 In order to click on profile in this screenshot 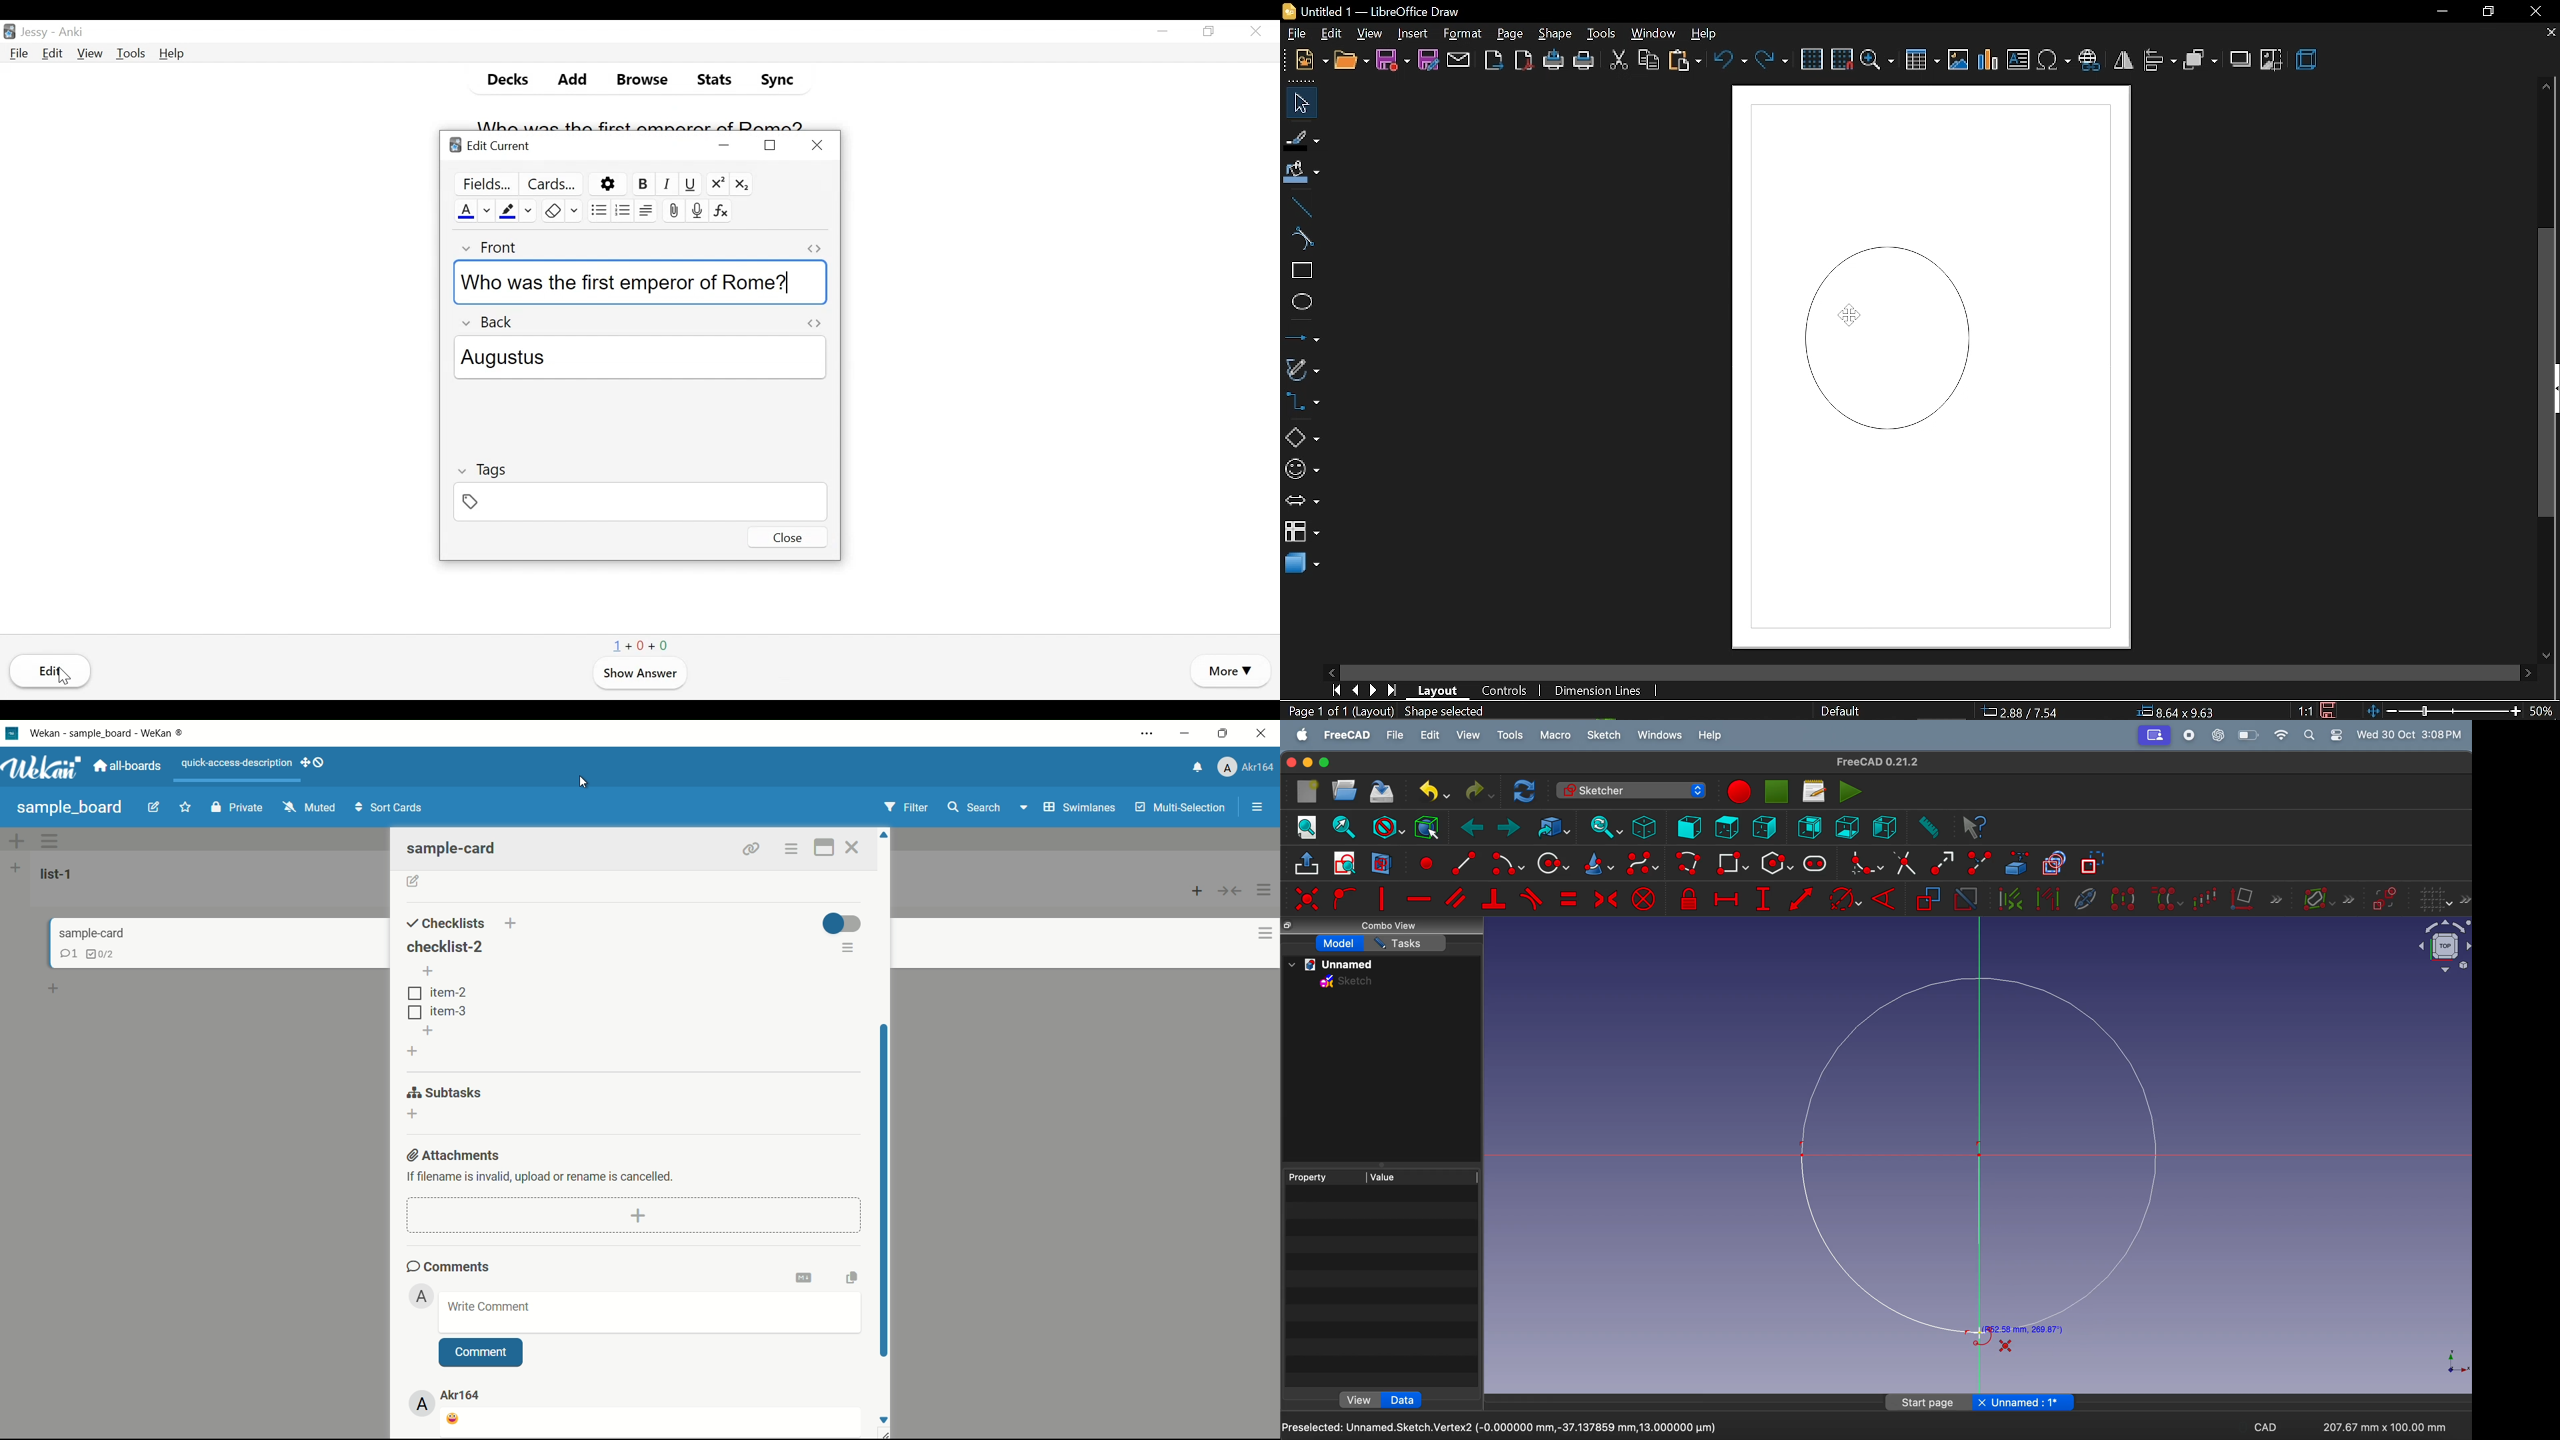, I will do `click(2155, 735)`.